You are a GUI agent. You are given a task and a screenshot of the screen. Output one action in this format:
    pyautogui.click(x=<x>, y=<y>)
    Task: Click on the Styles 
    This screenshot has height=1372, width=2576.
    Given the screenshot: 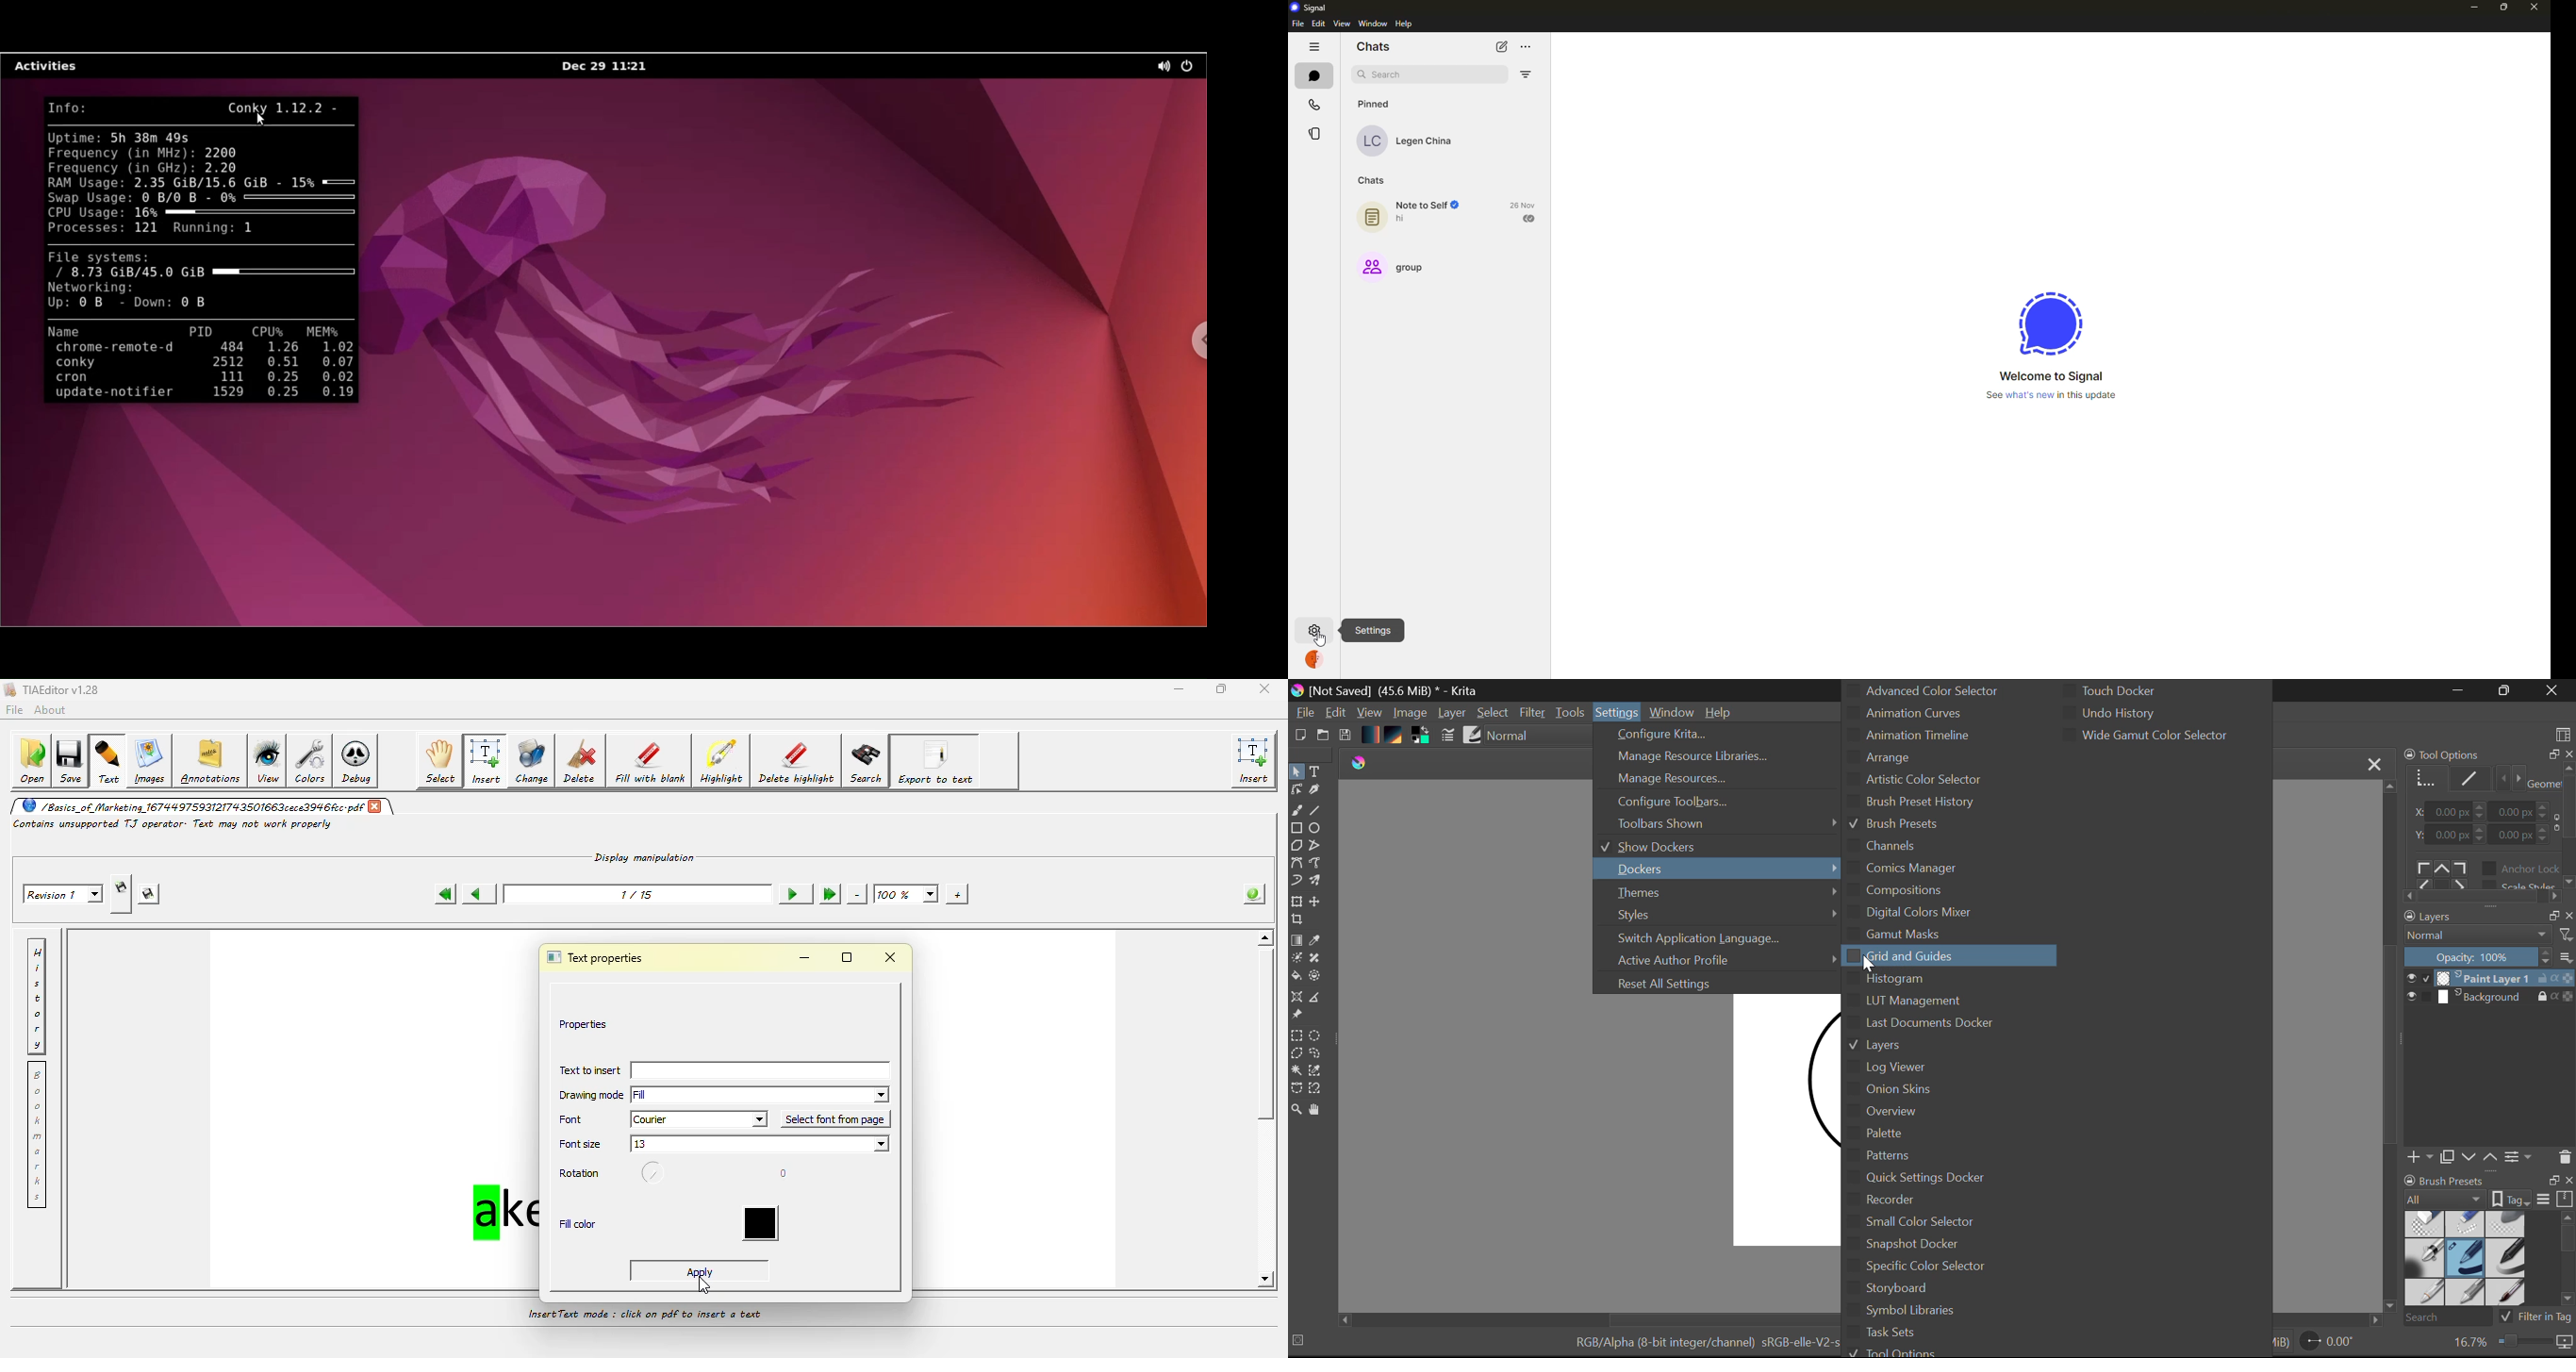 What is the action you would take?
    pyautogui.click(x=1719, y=917)
    